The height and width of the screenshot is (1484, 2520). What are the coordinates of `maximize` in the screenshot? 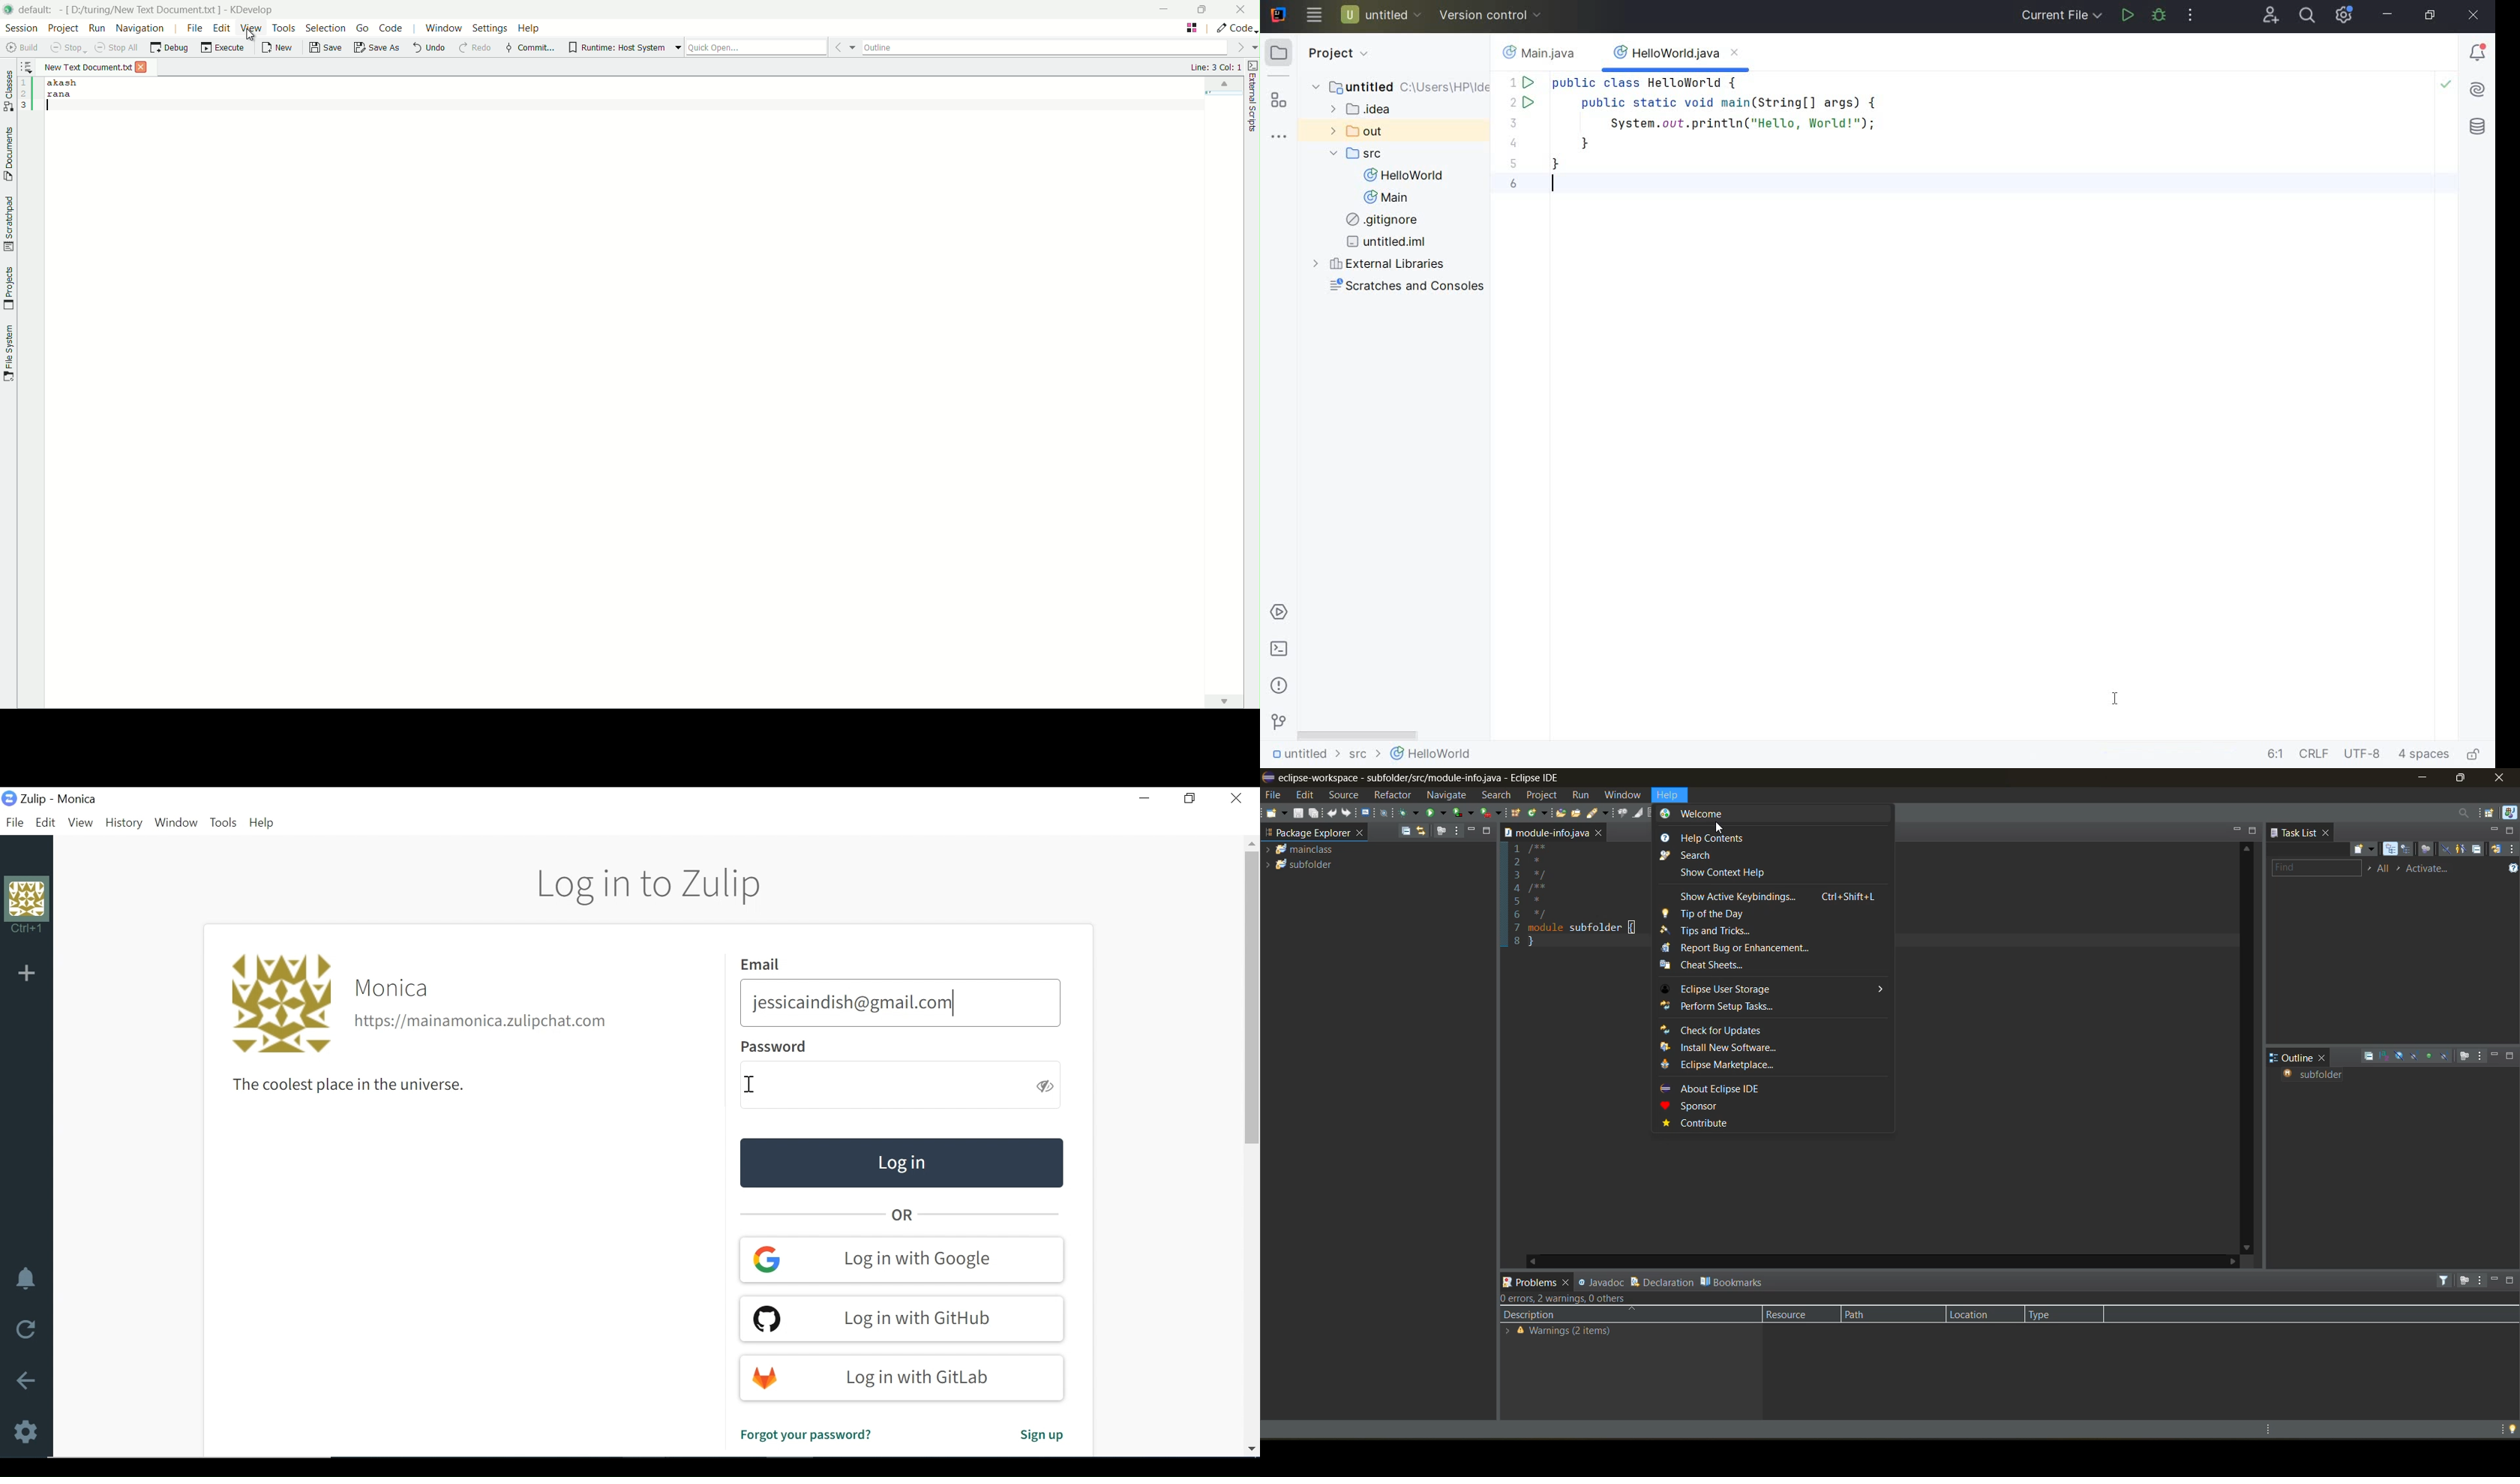 It's located at (2512, 1055).